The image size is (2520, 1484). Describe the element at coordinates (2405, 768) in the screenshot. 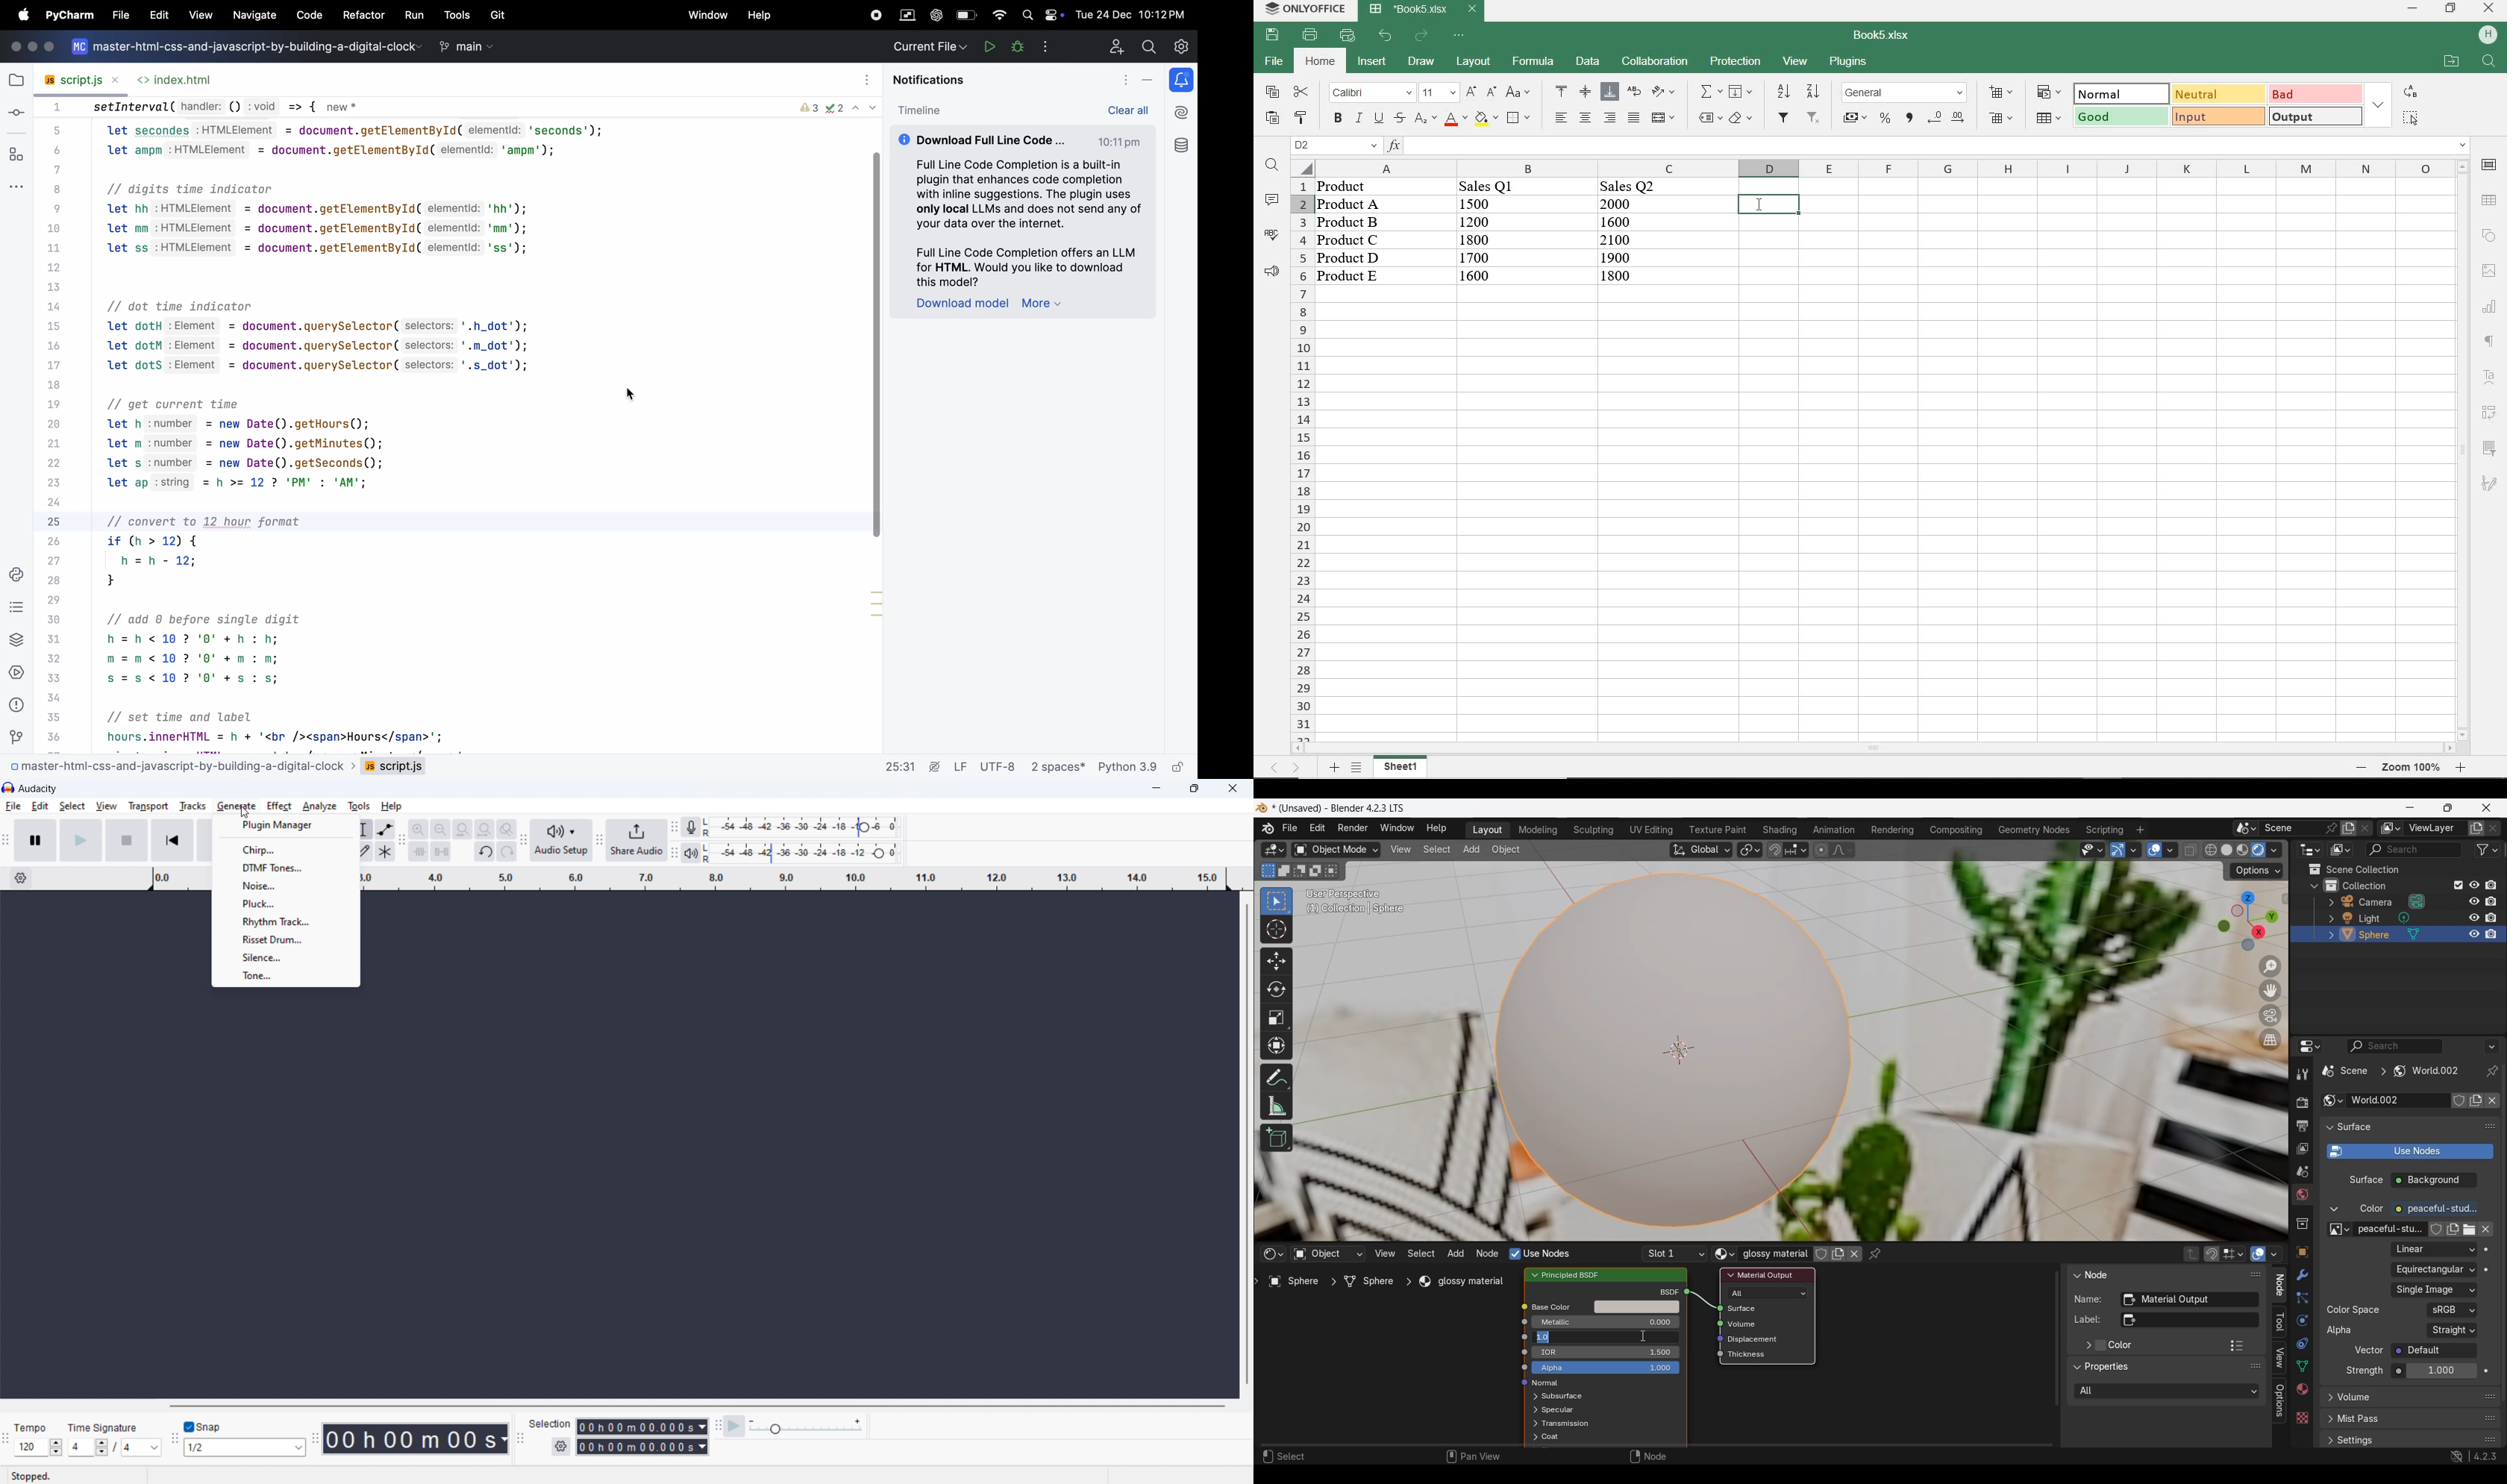

I see `zoom out or zoom in` at that location.